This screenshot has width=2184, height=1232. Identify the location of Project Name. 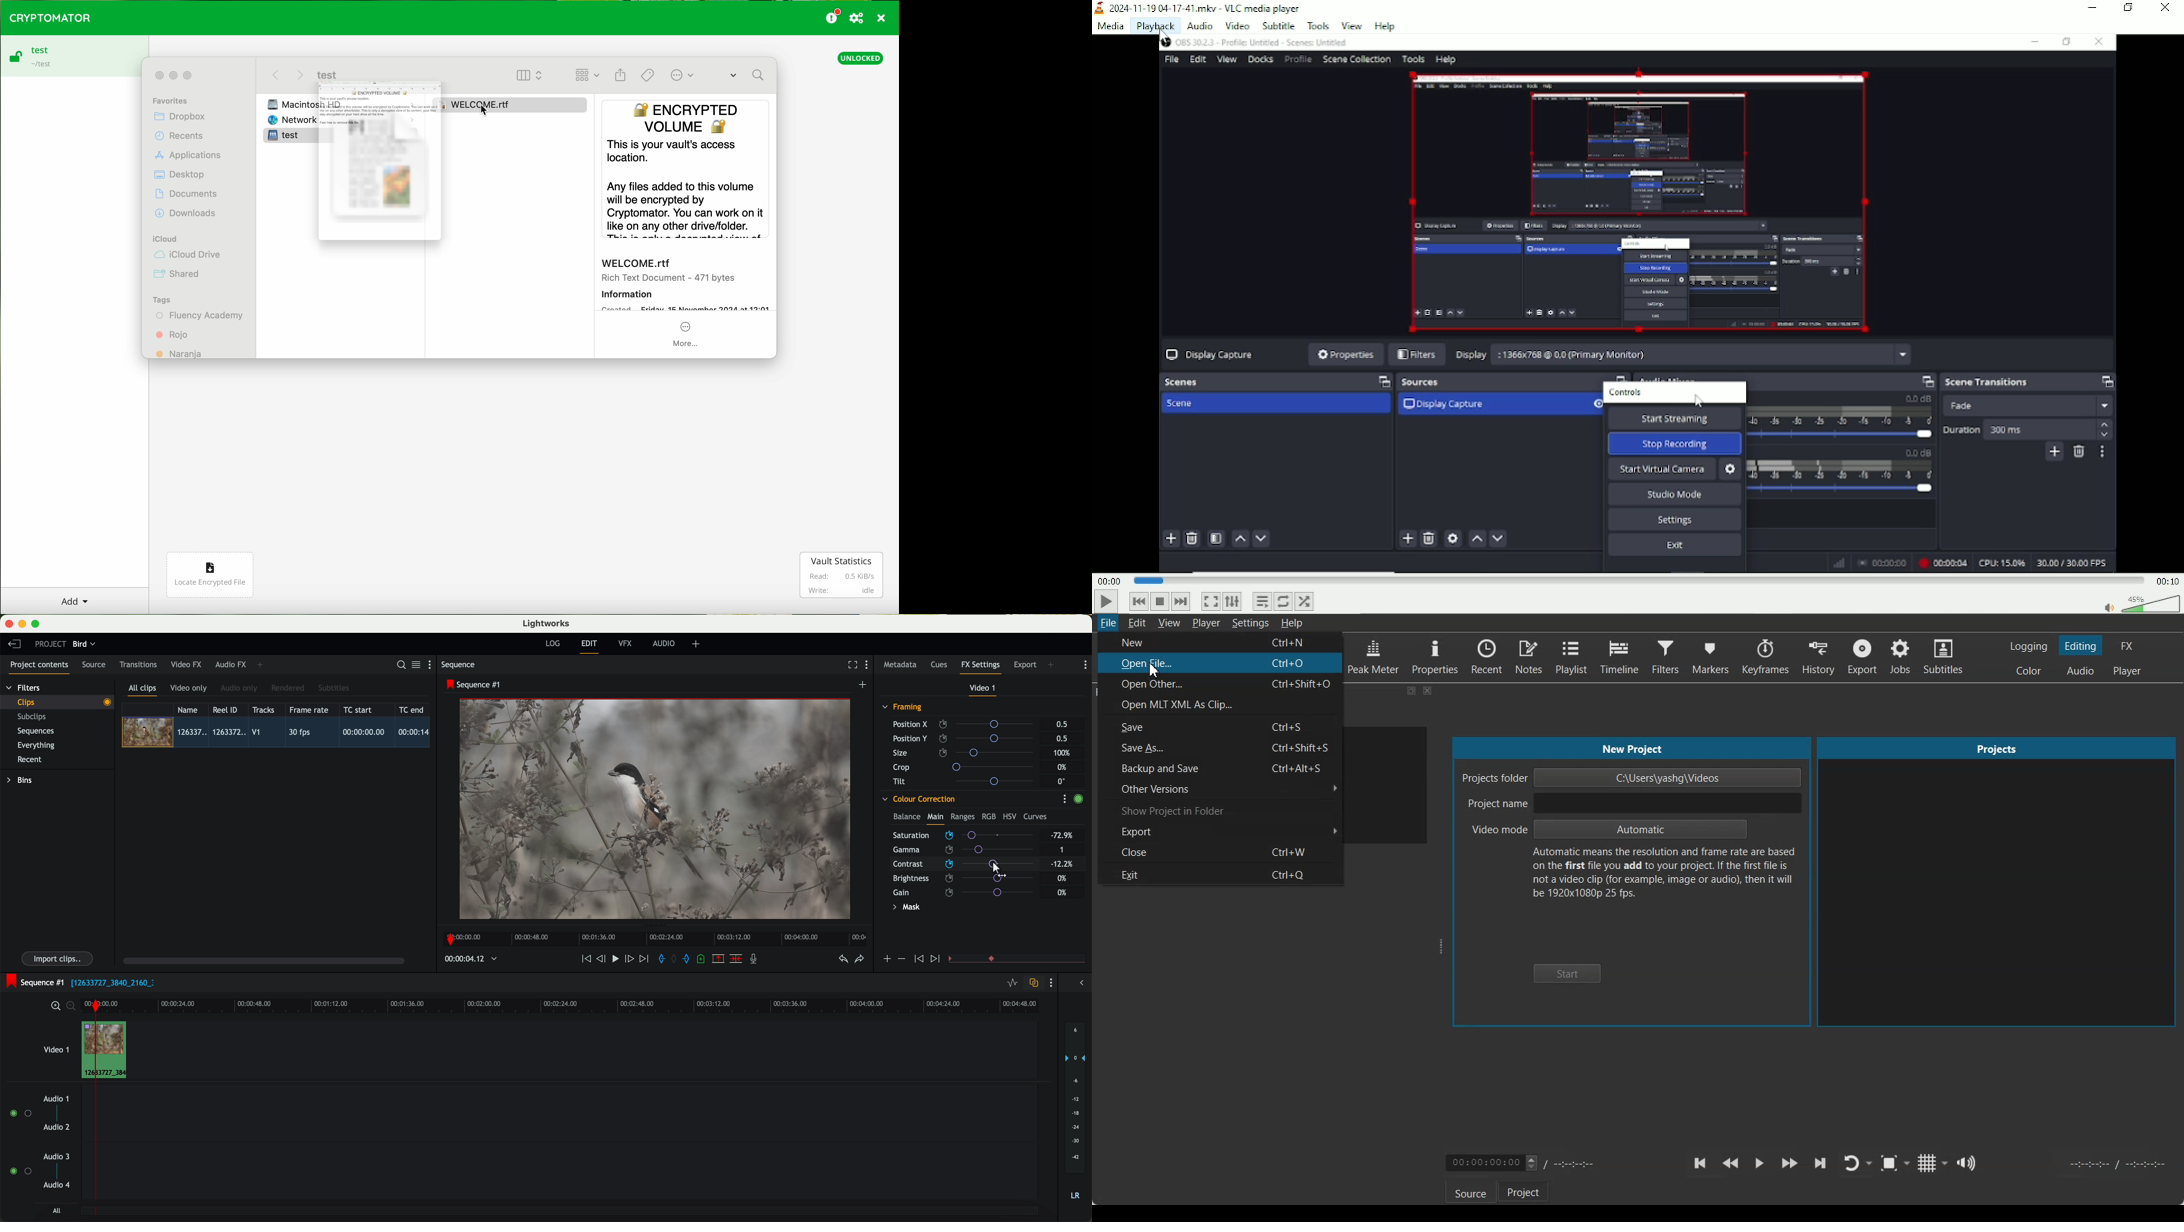
(1493, 805).